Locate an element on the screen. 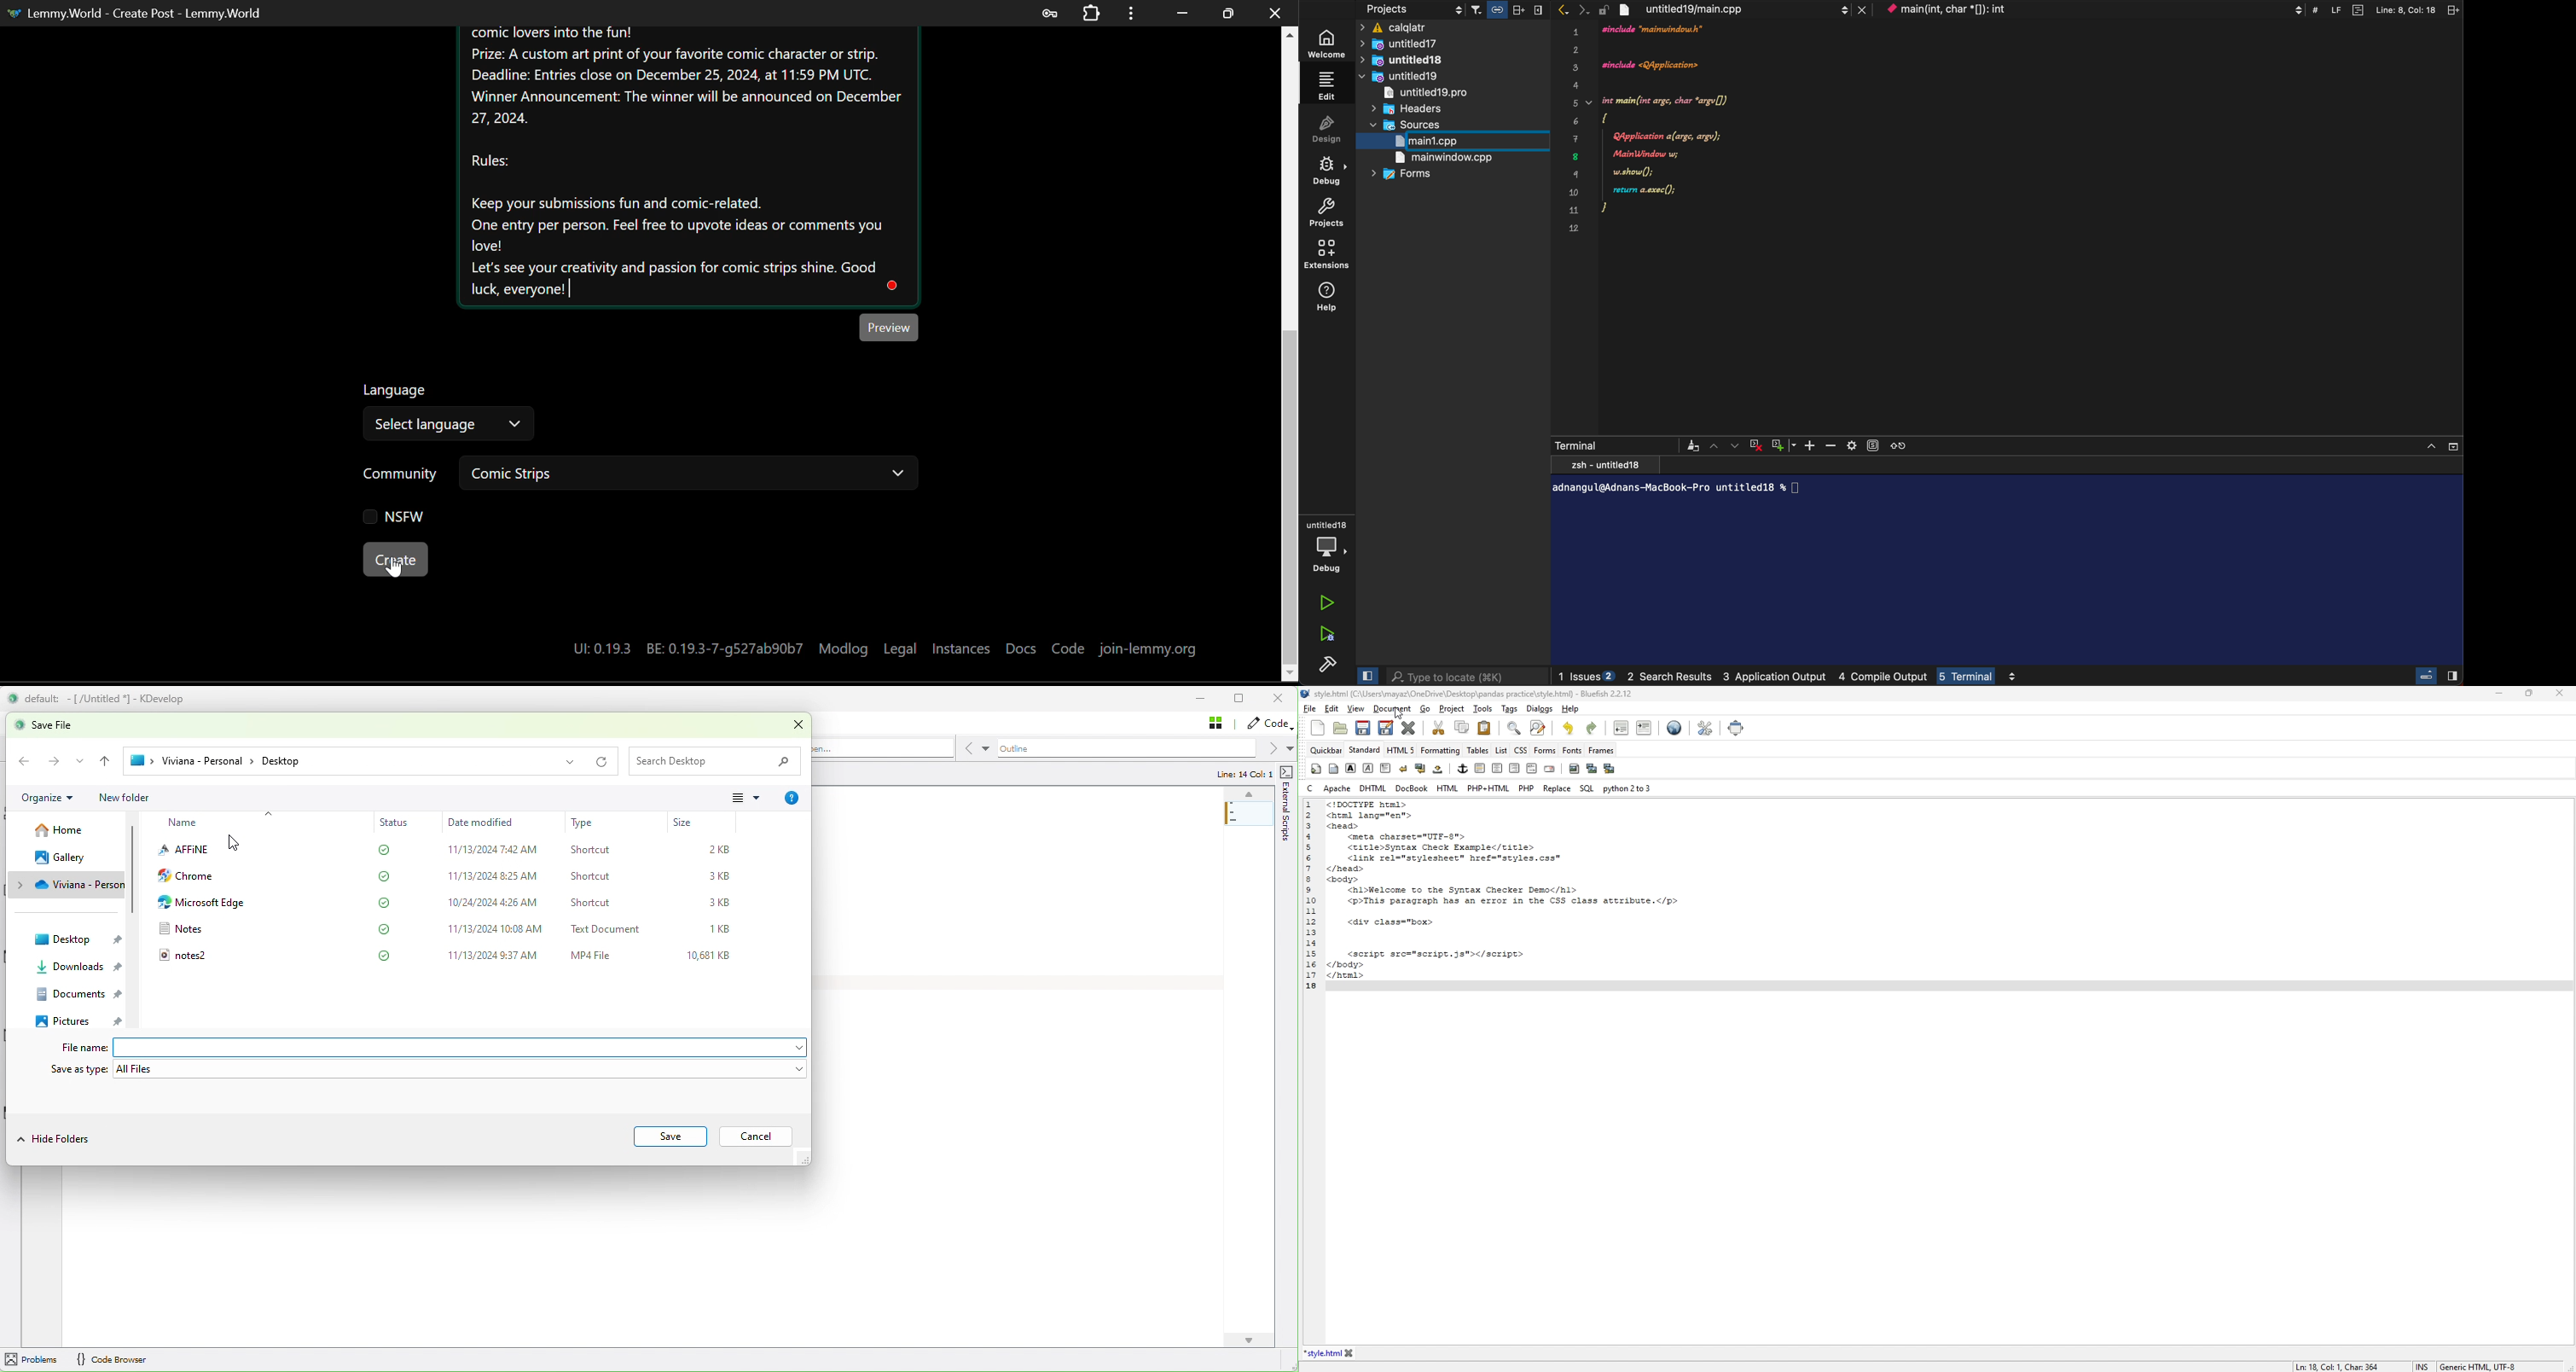  minimize is located at coordinates (2499, 693).